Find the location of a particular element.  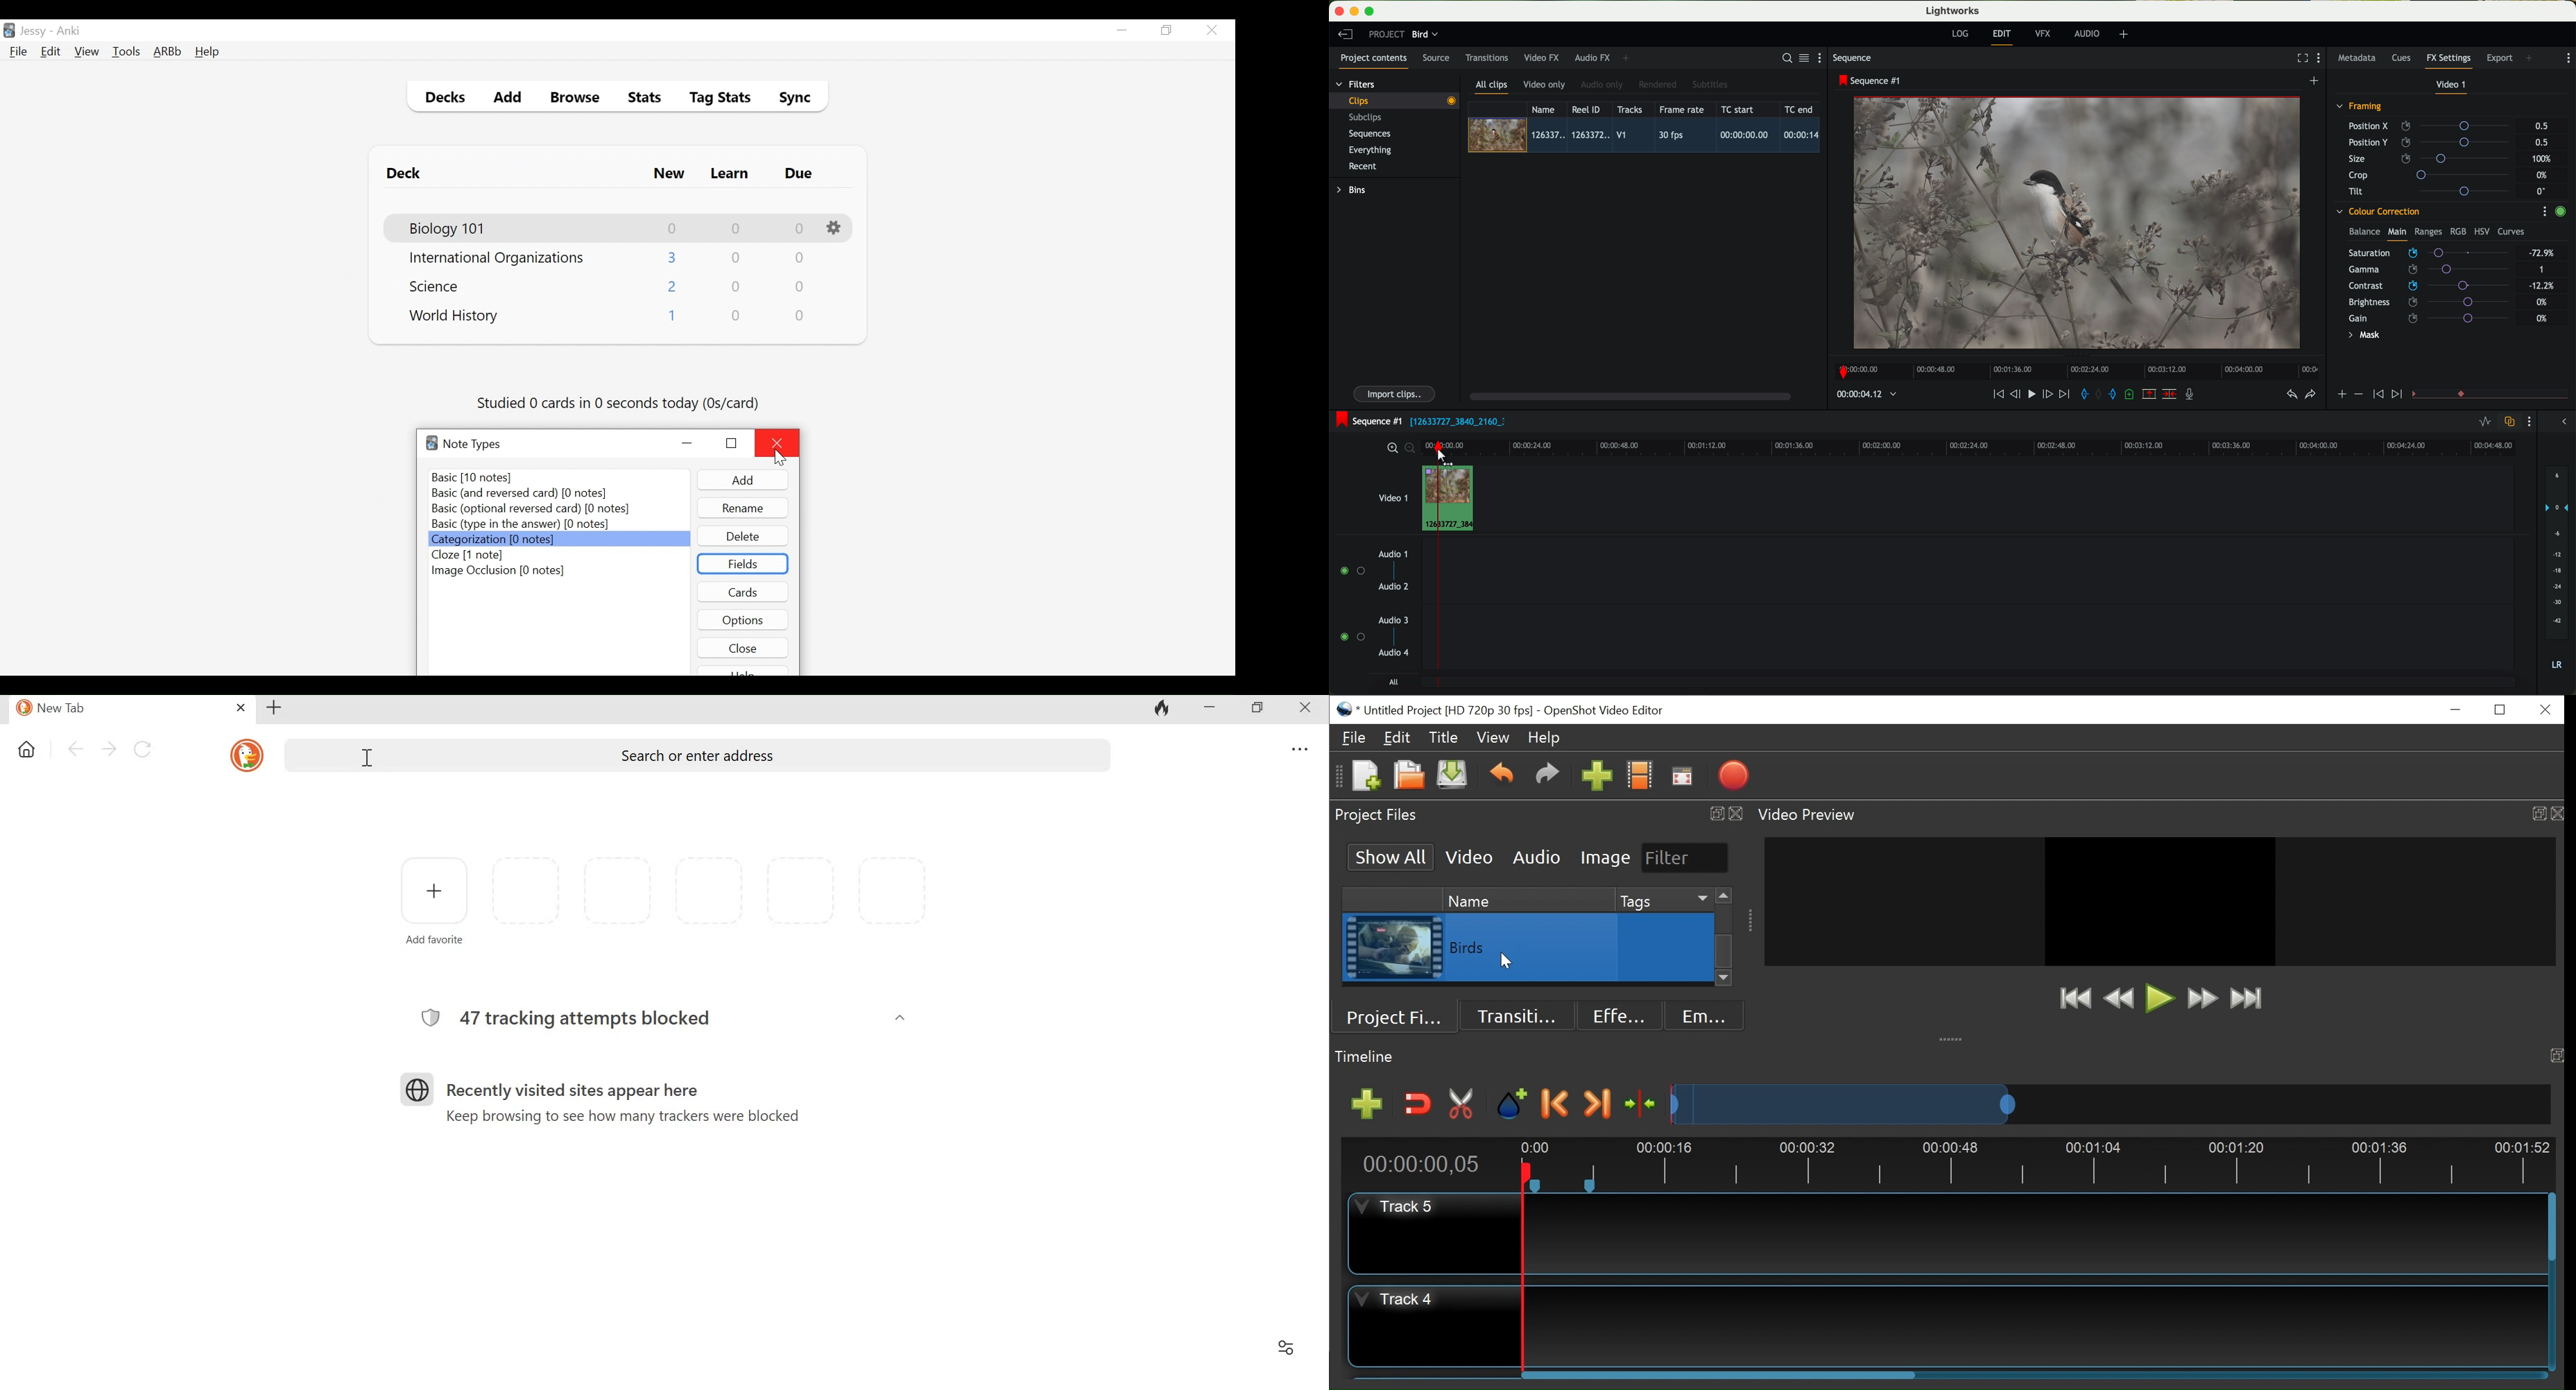

audio 2 is located at coordinates (1394, 587).